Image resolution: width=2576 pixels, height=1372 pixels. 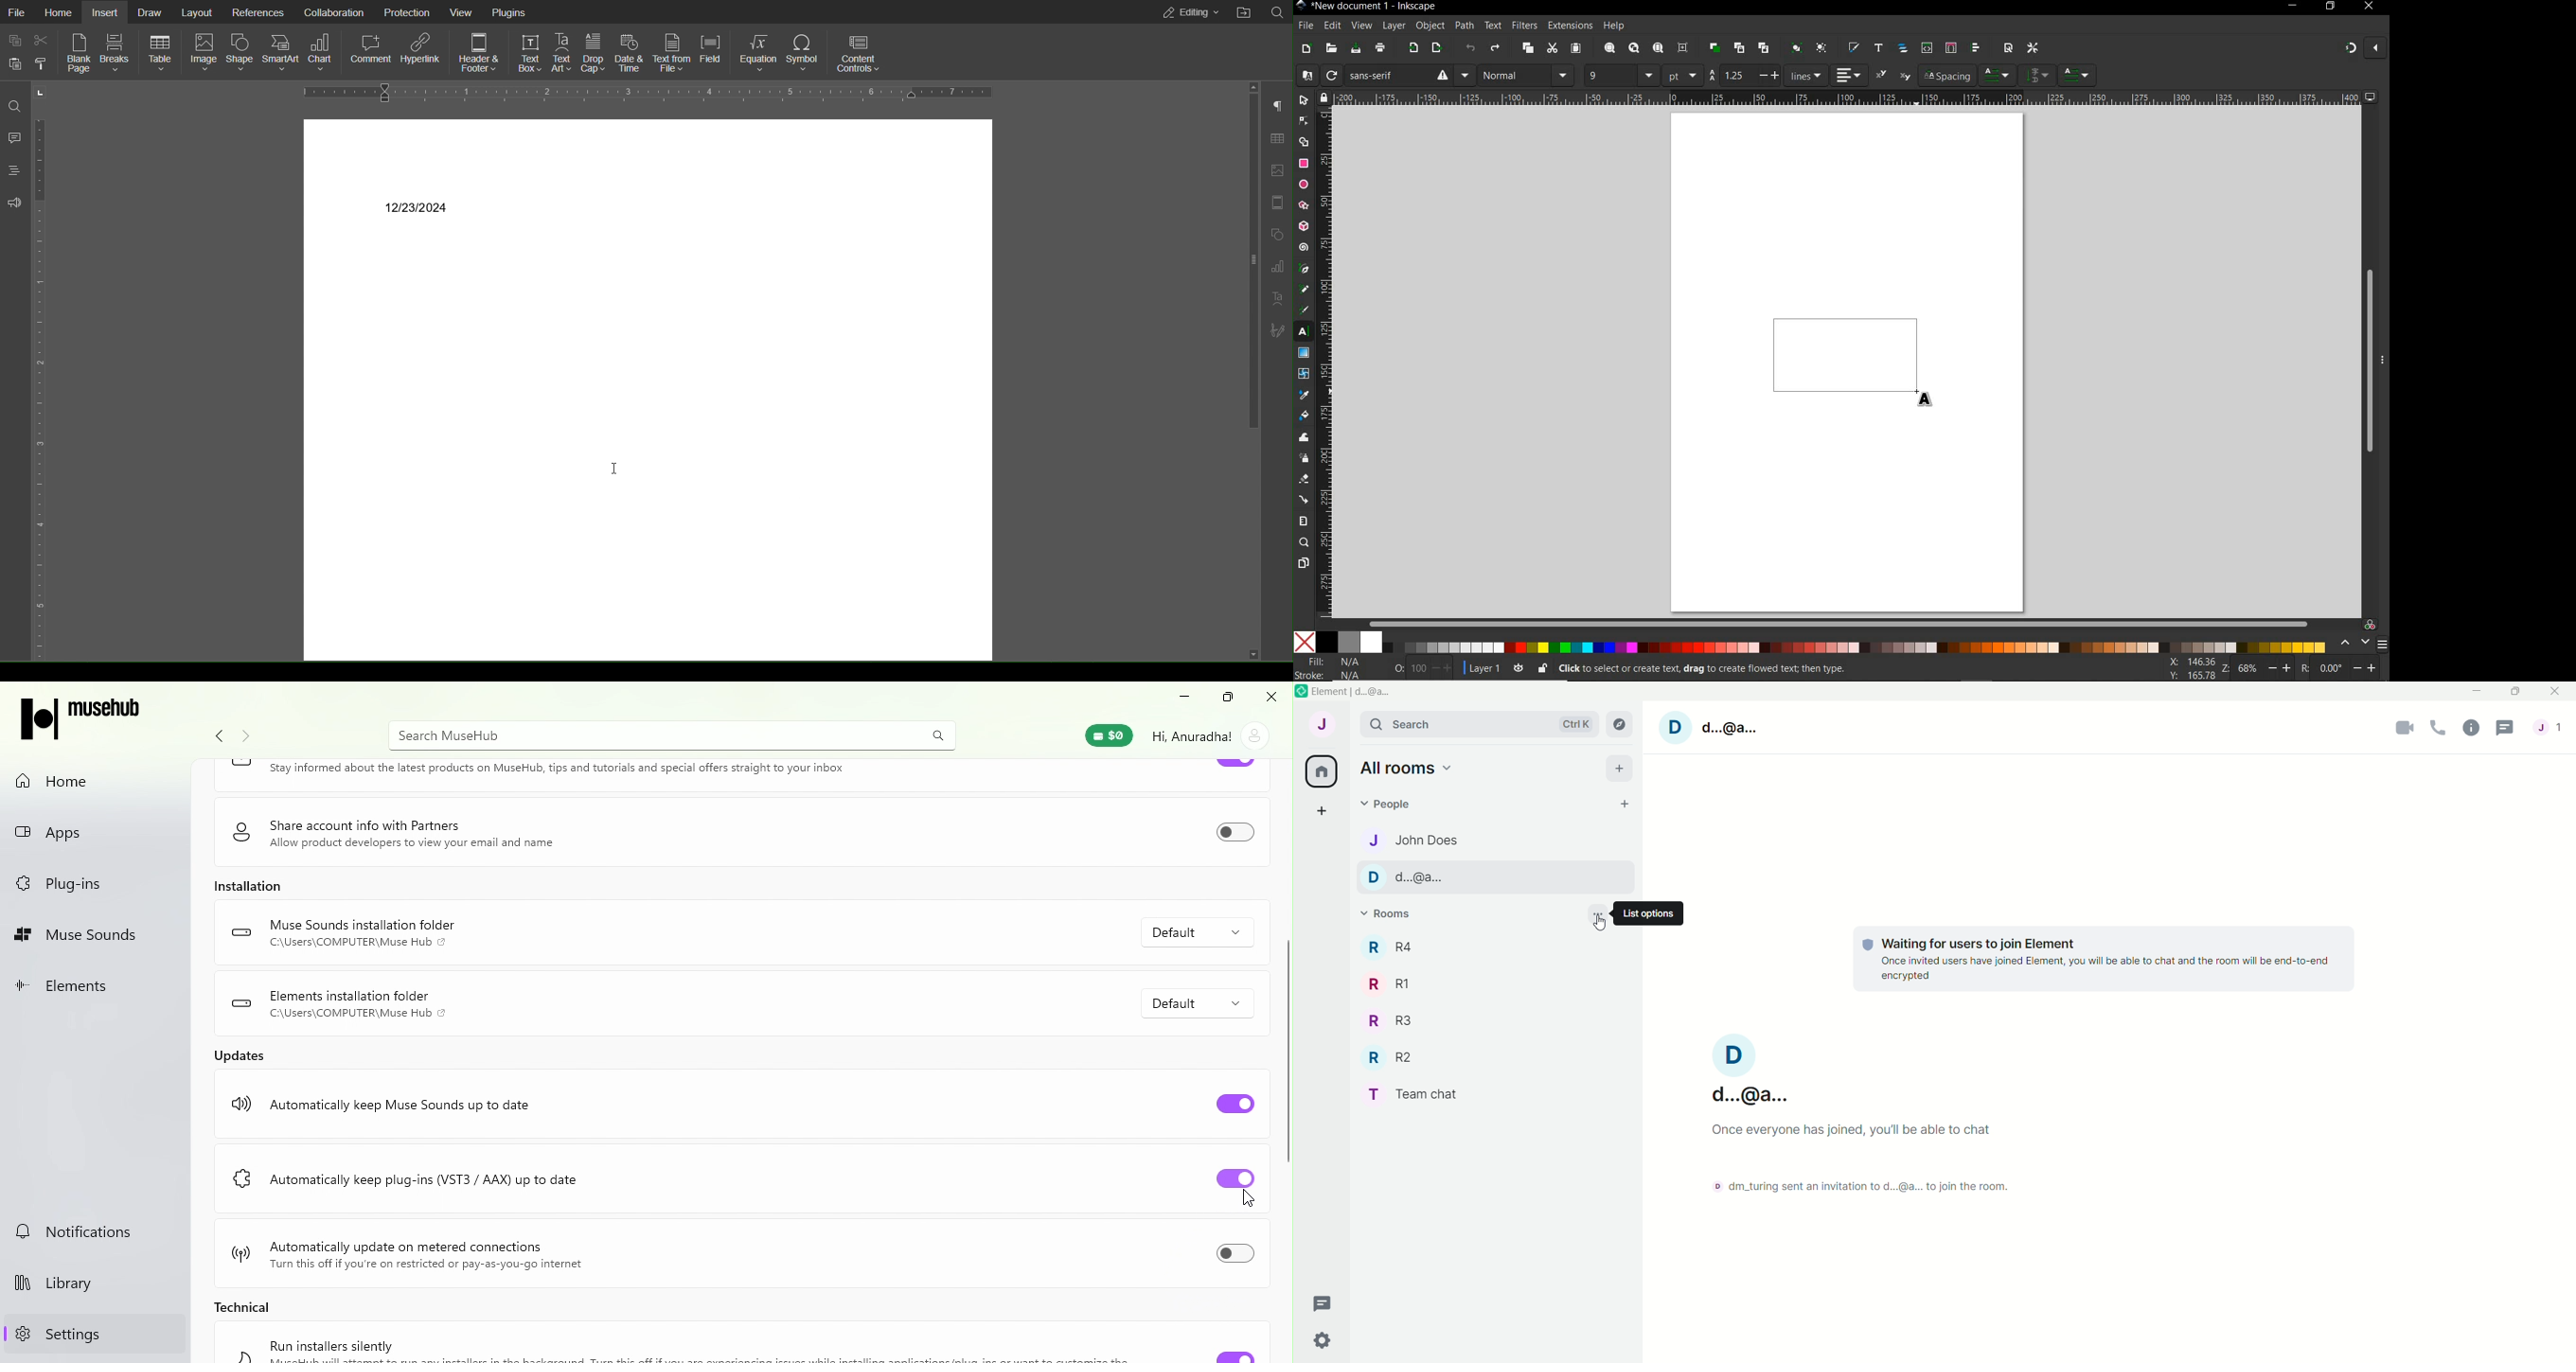 I want to click on D d...@a..., so click(x=1409, y=878).